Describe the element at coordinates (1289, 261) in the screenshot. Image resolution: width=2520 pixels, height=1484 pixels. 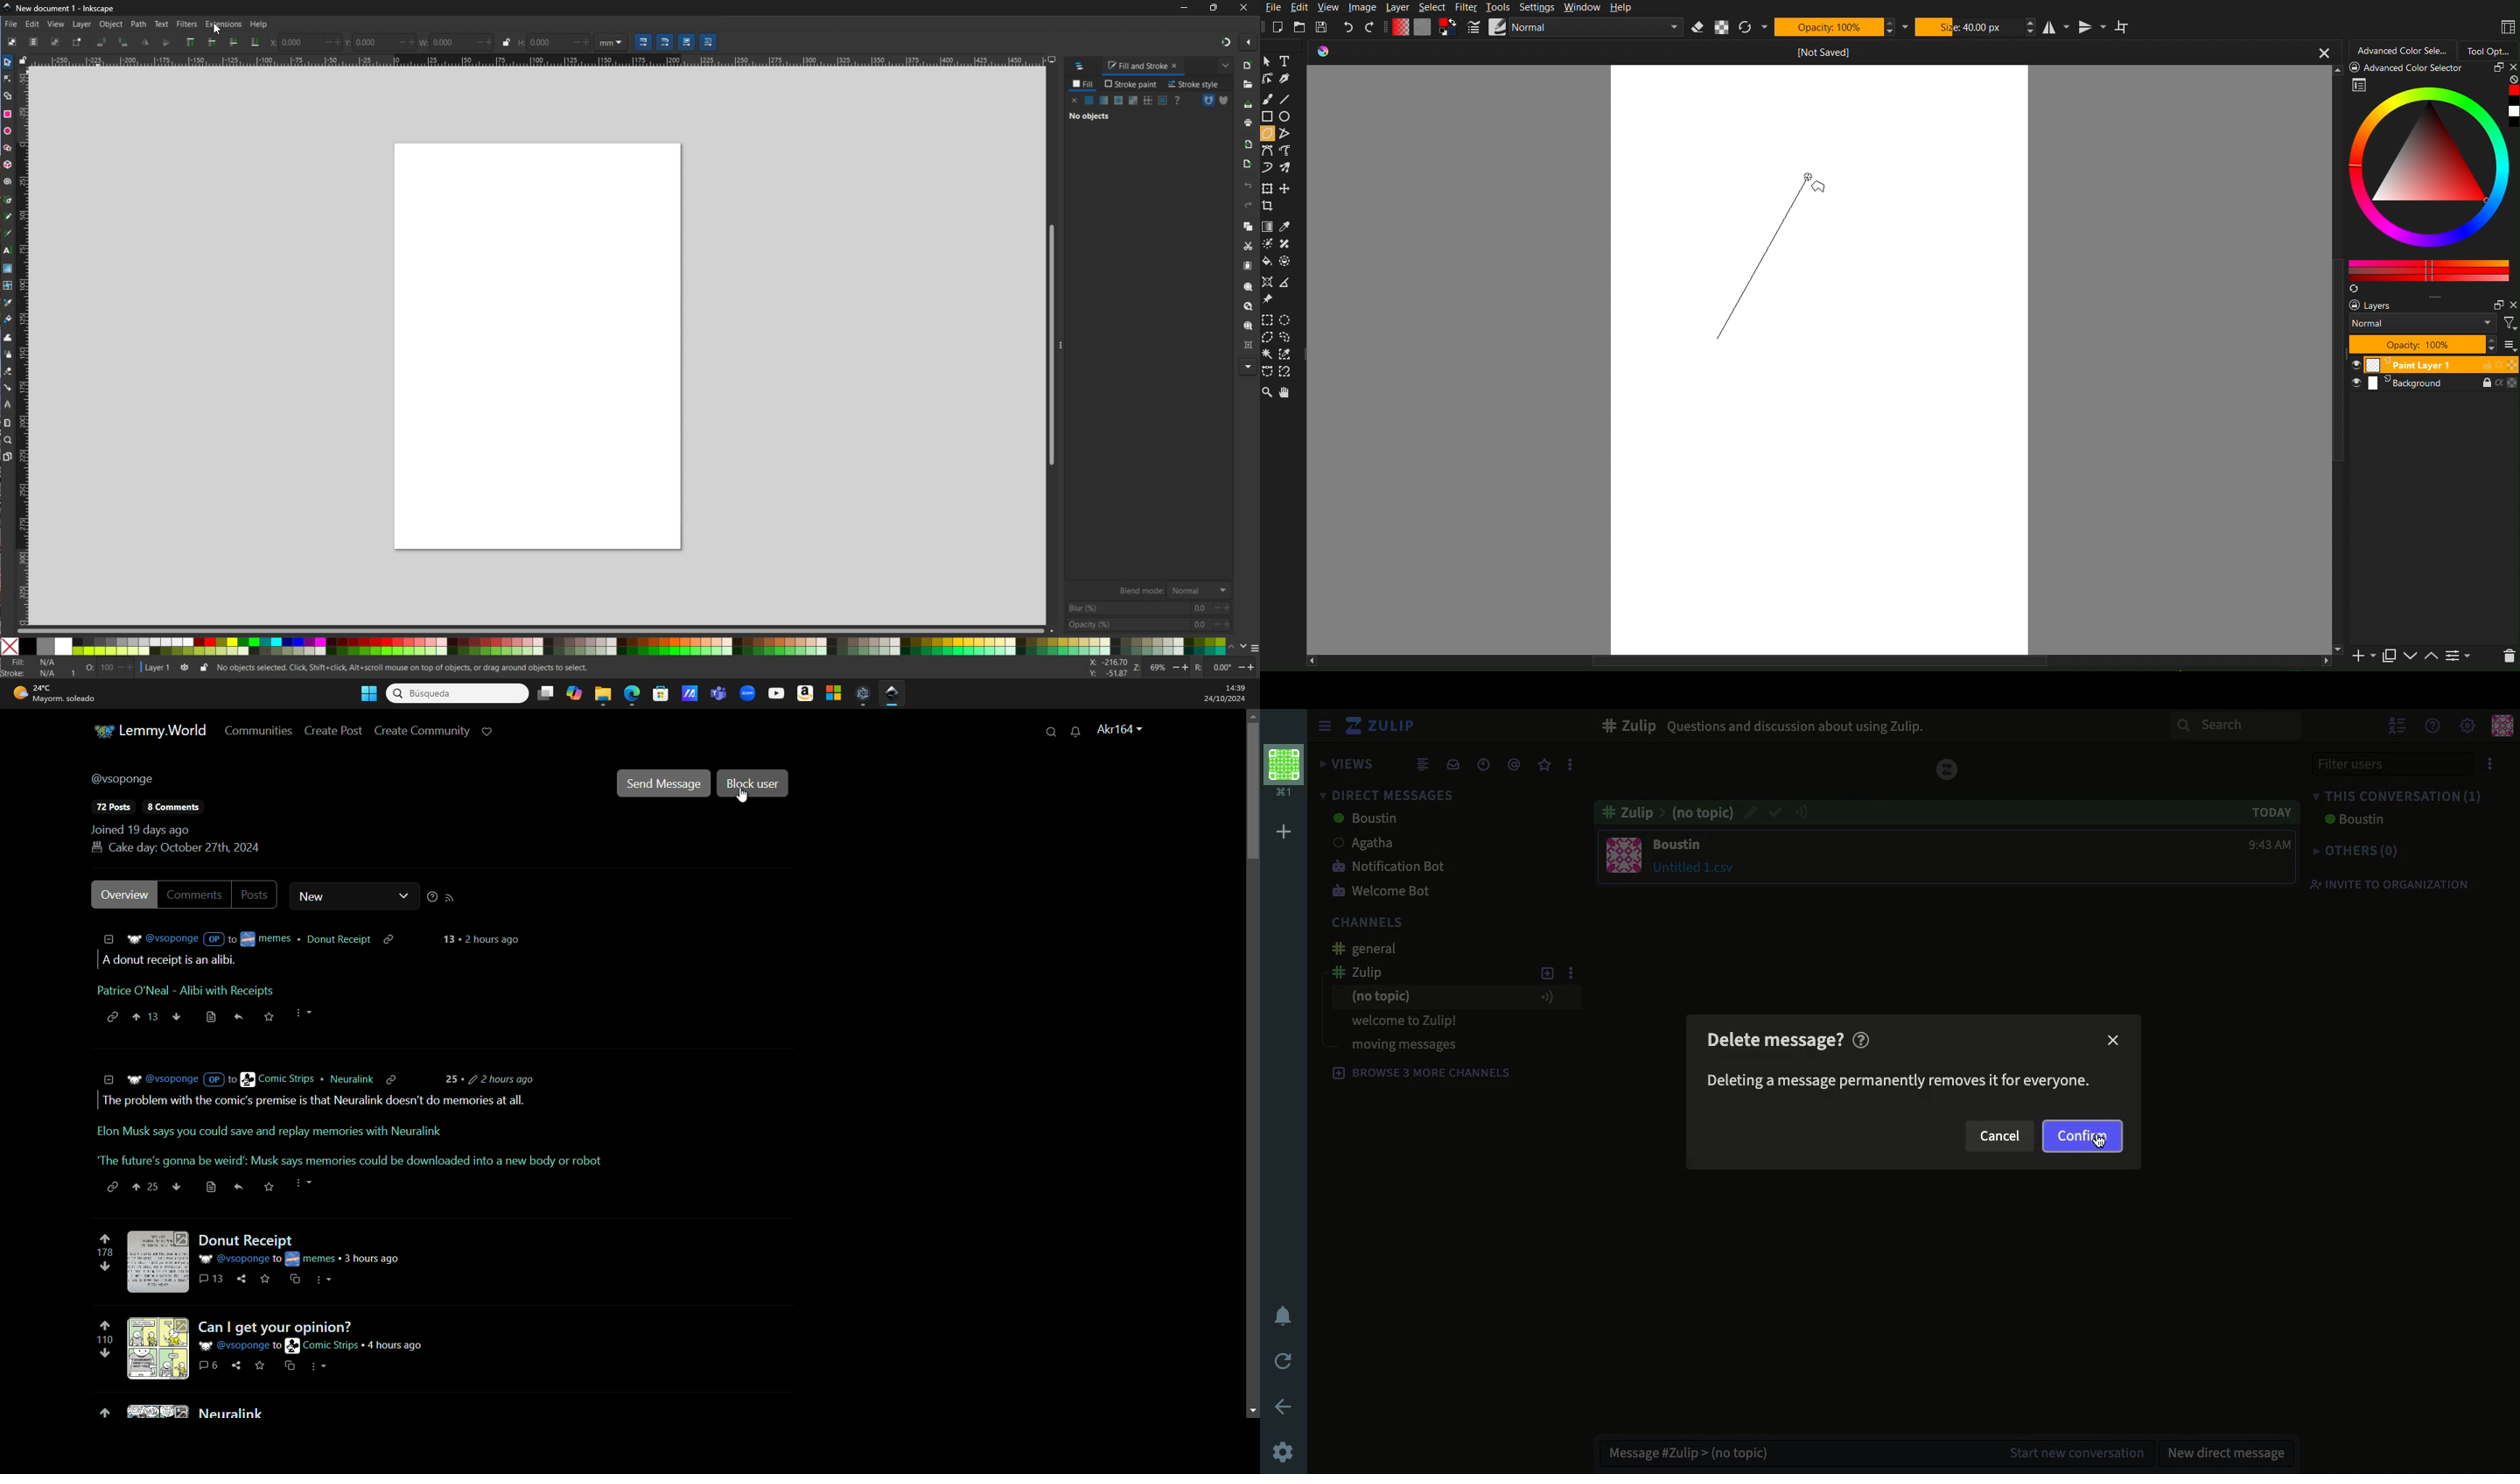
I see `enclose and fill tool` at that location.